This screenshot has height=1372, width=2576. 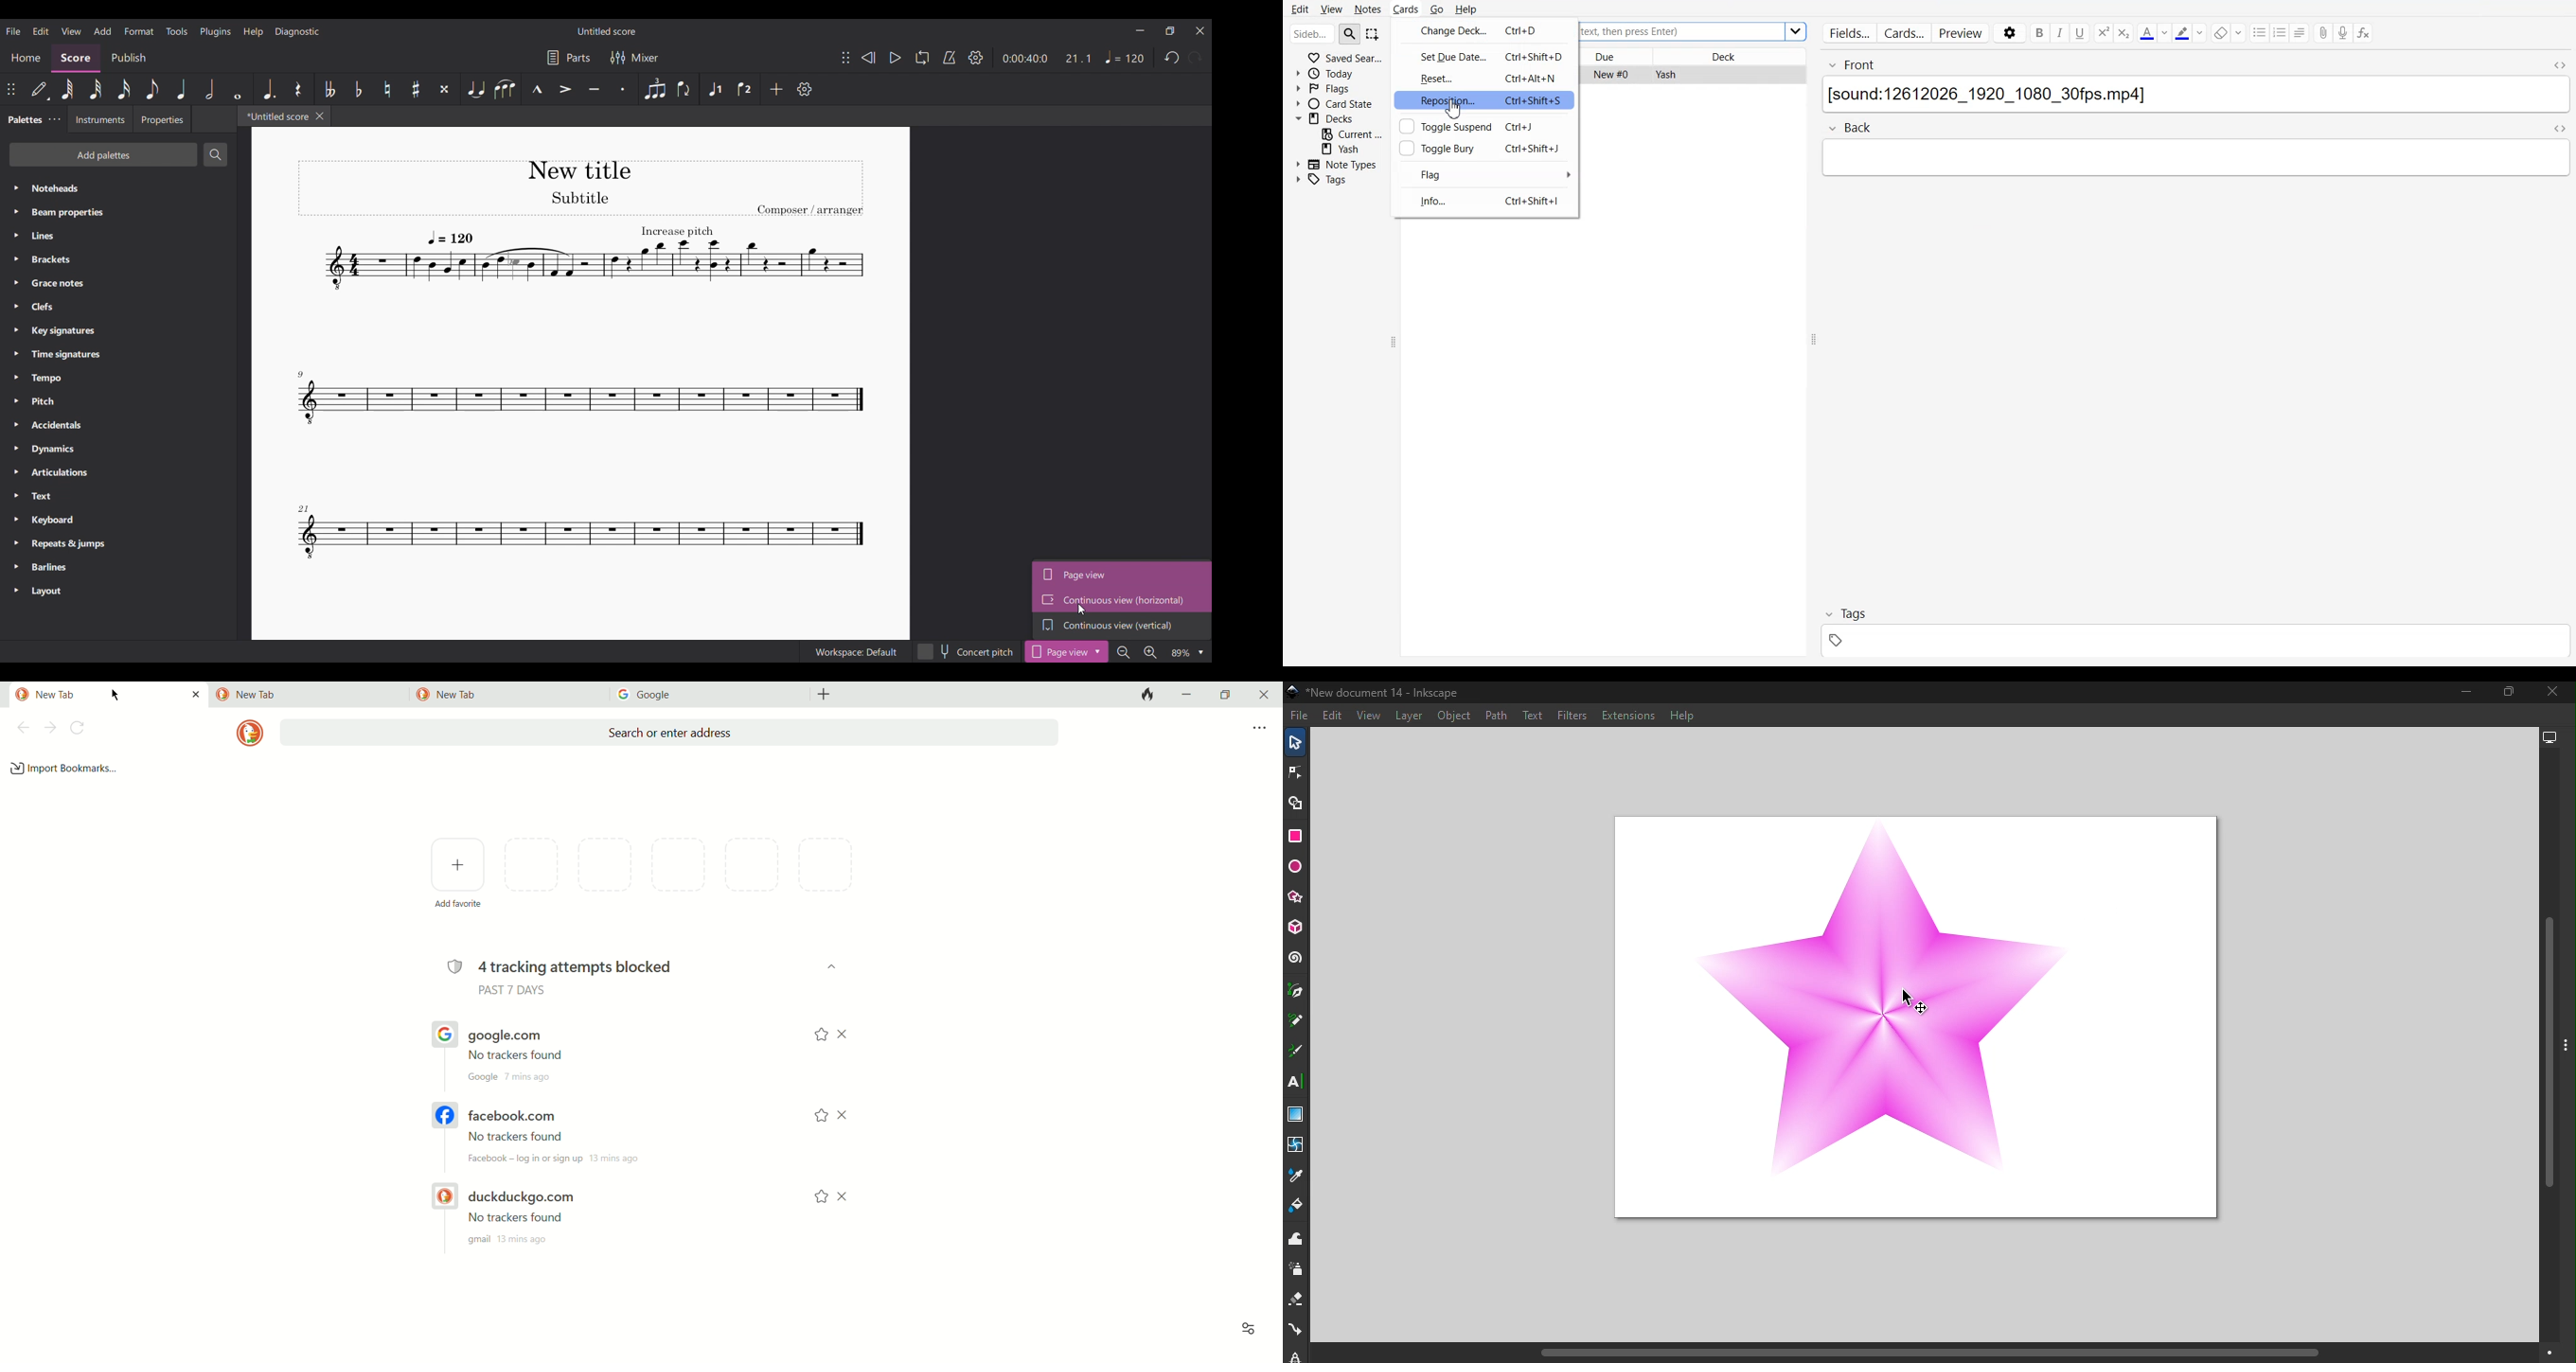 I want to click on Object, so click(x=1452, y=716).